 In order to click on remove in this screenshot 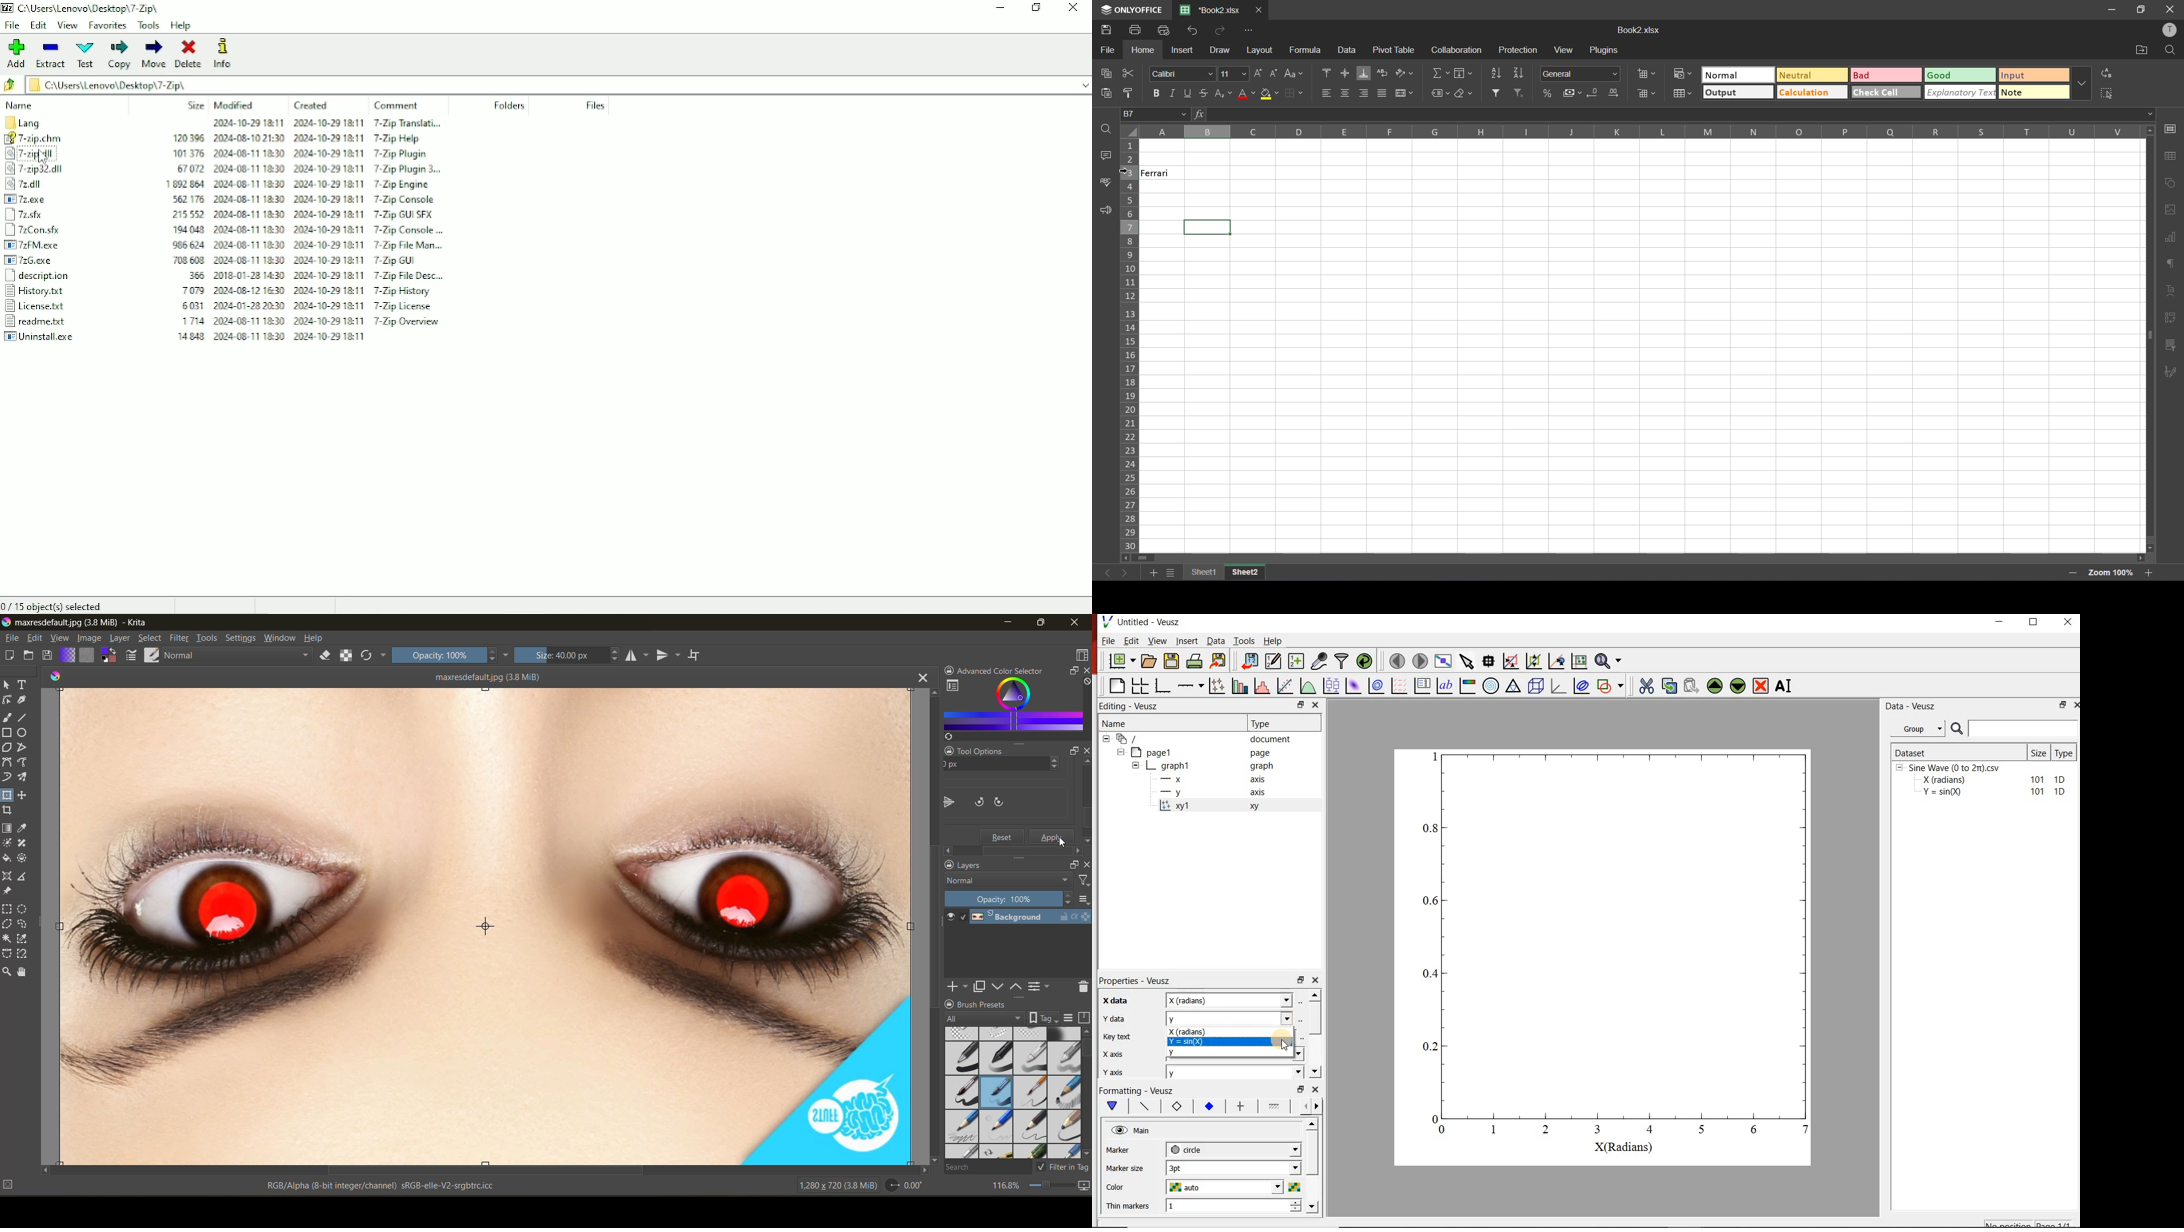, I will do `click(1761, 686)`.